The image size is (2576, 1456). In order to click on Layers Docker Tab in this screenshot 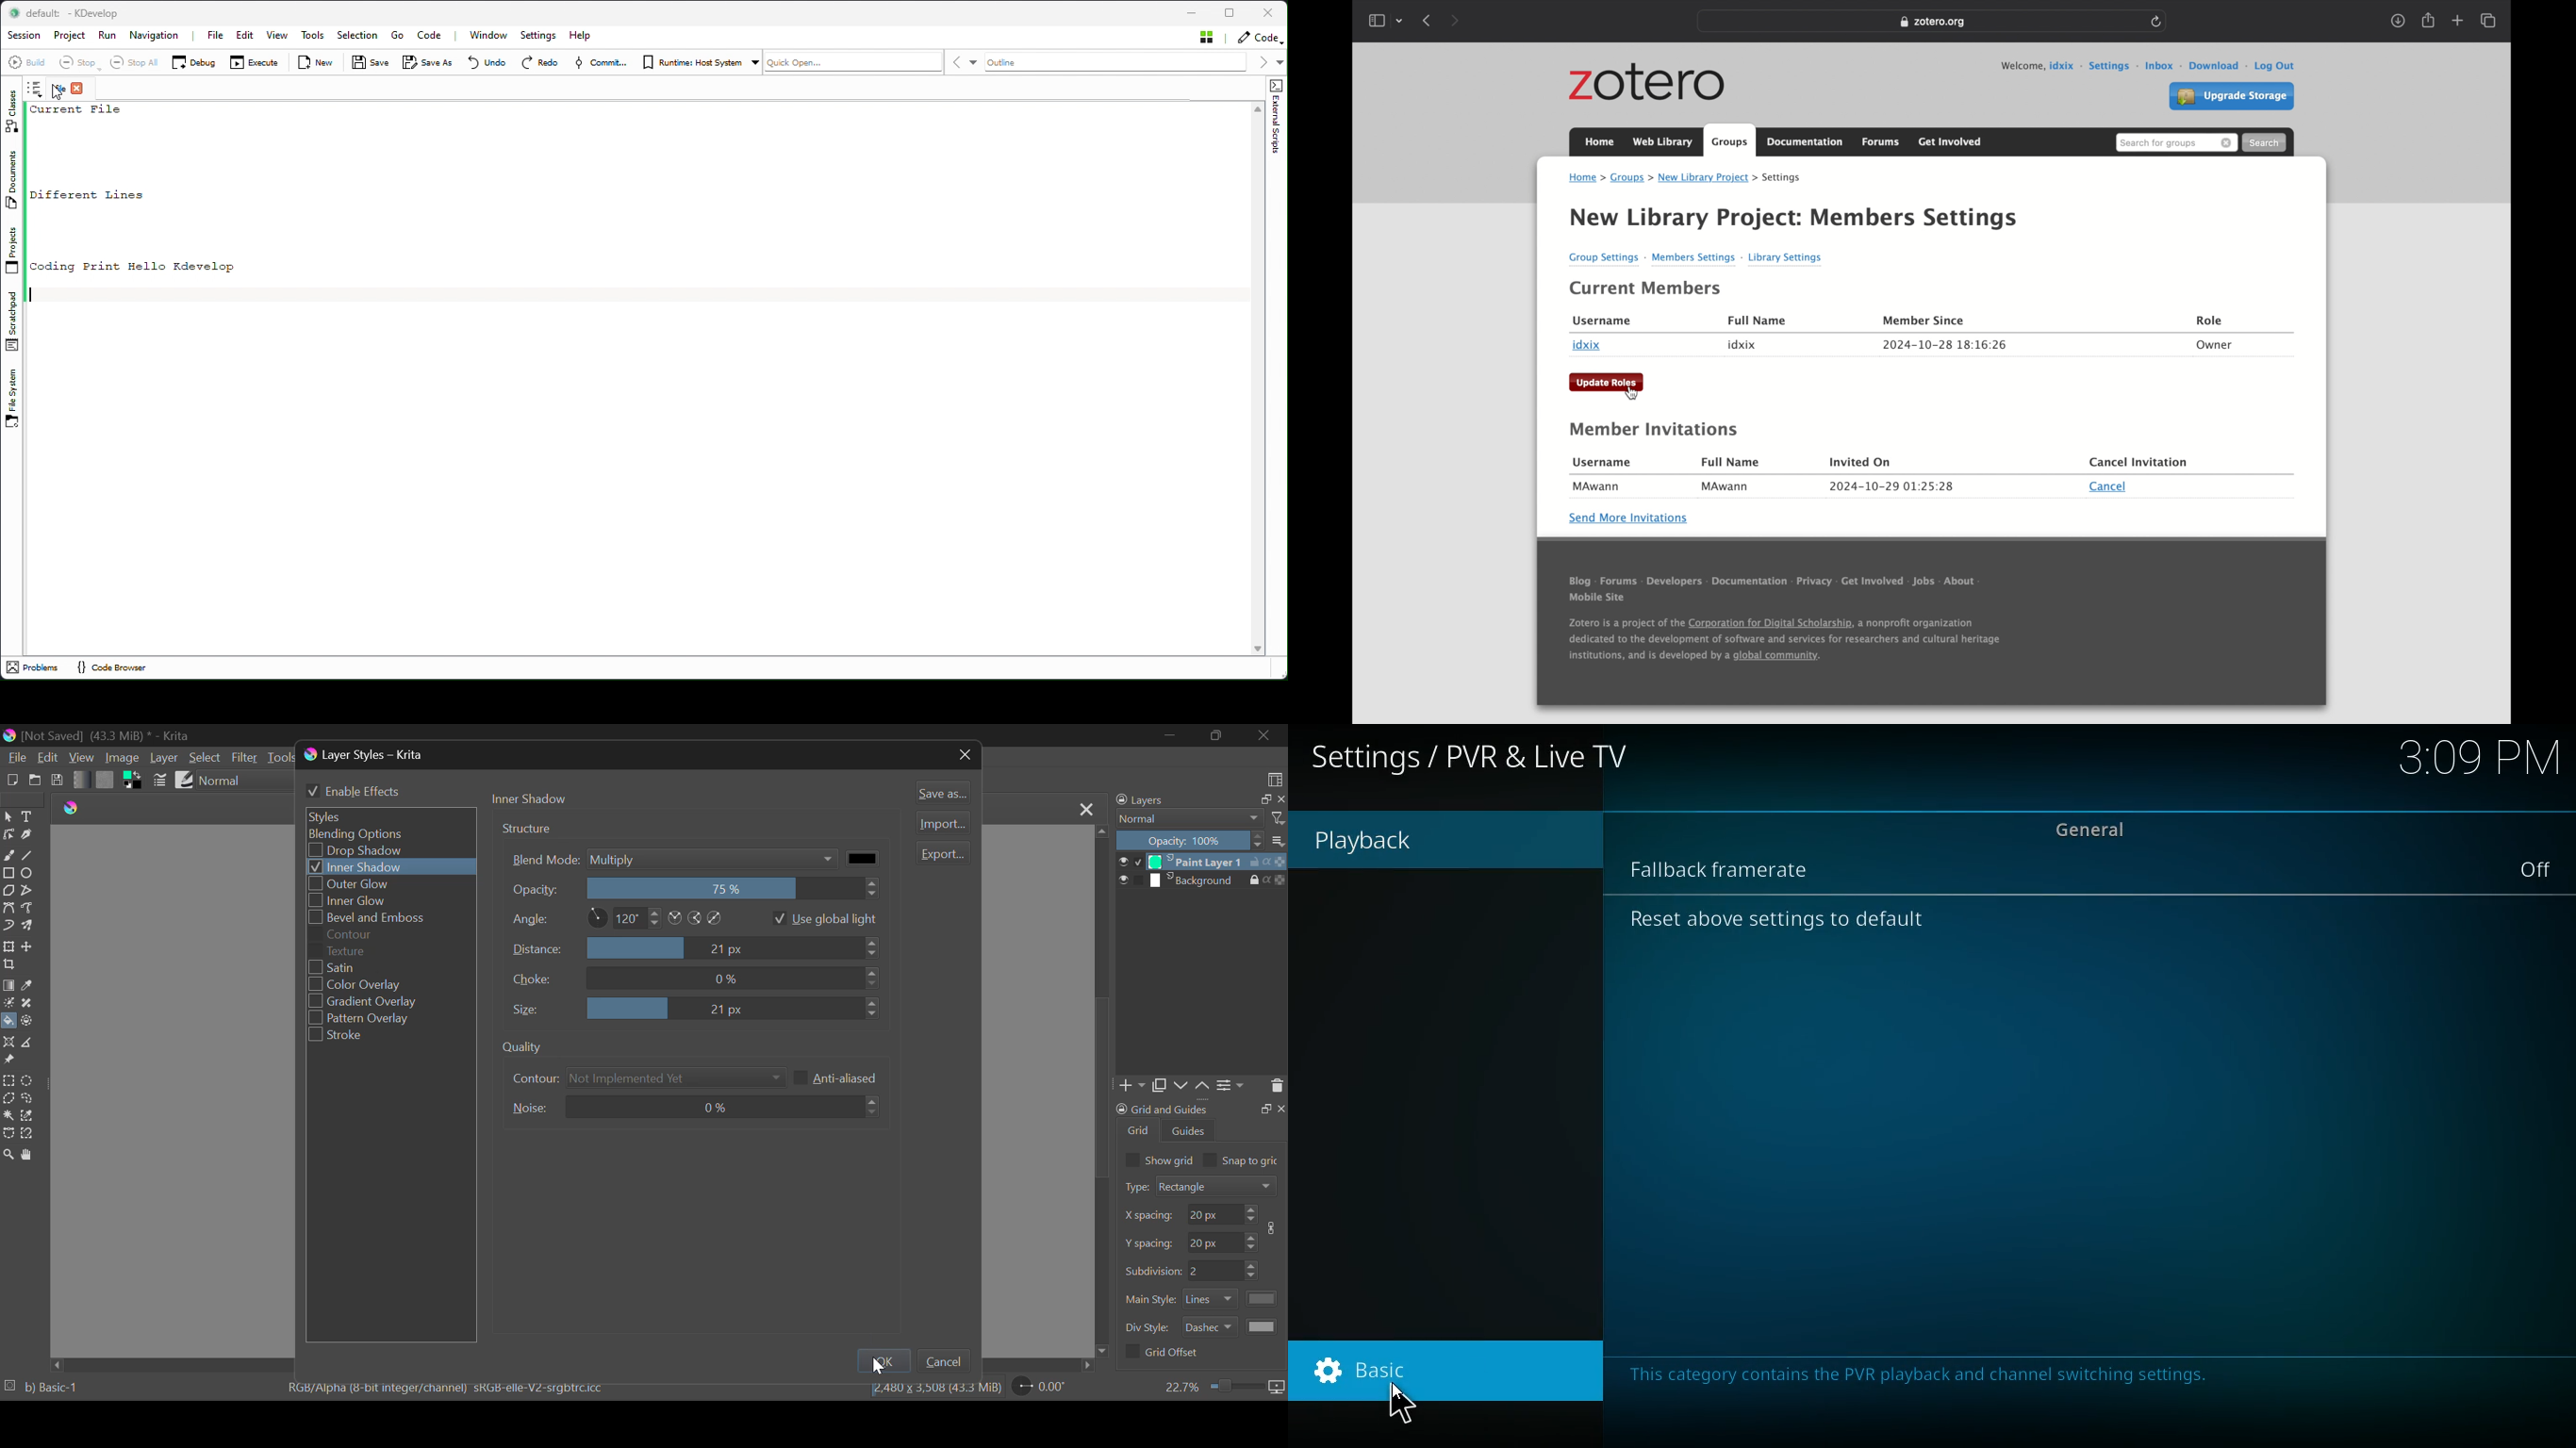, I will do `click(1197, 801)`.